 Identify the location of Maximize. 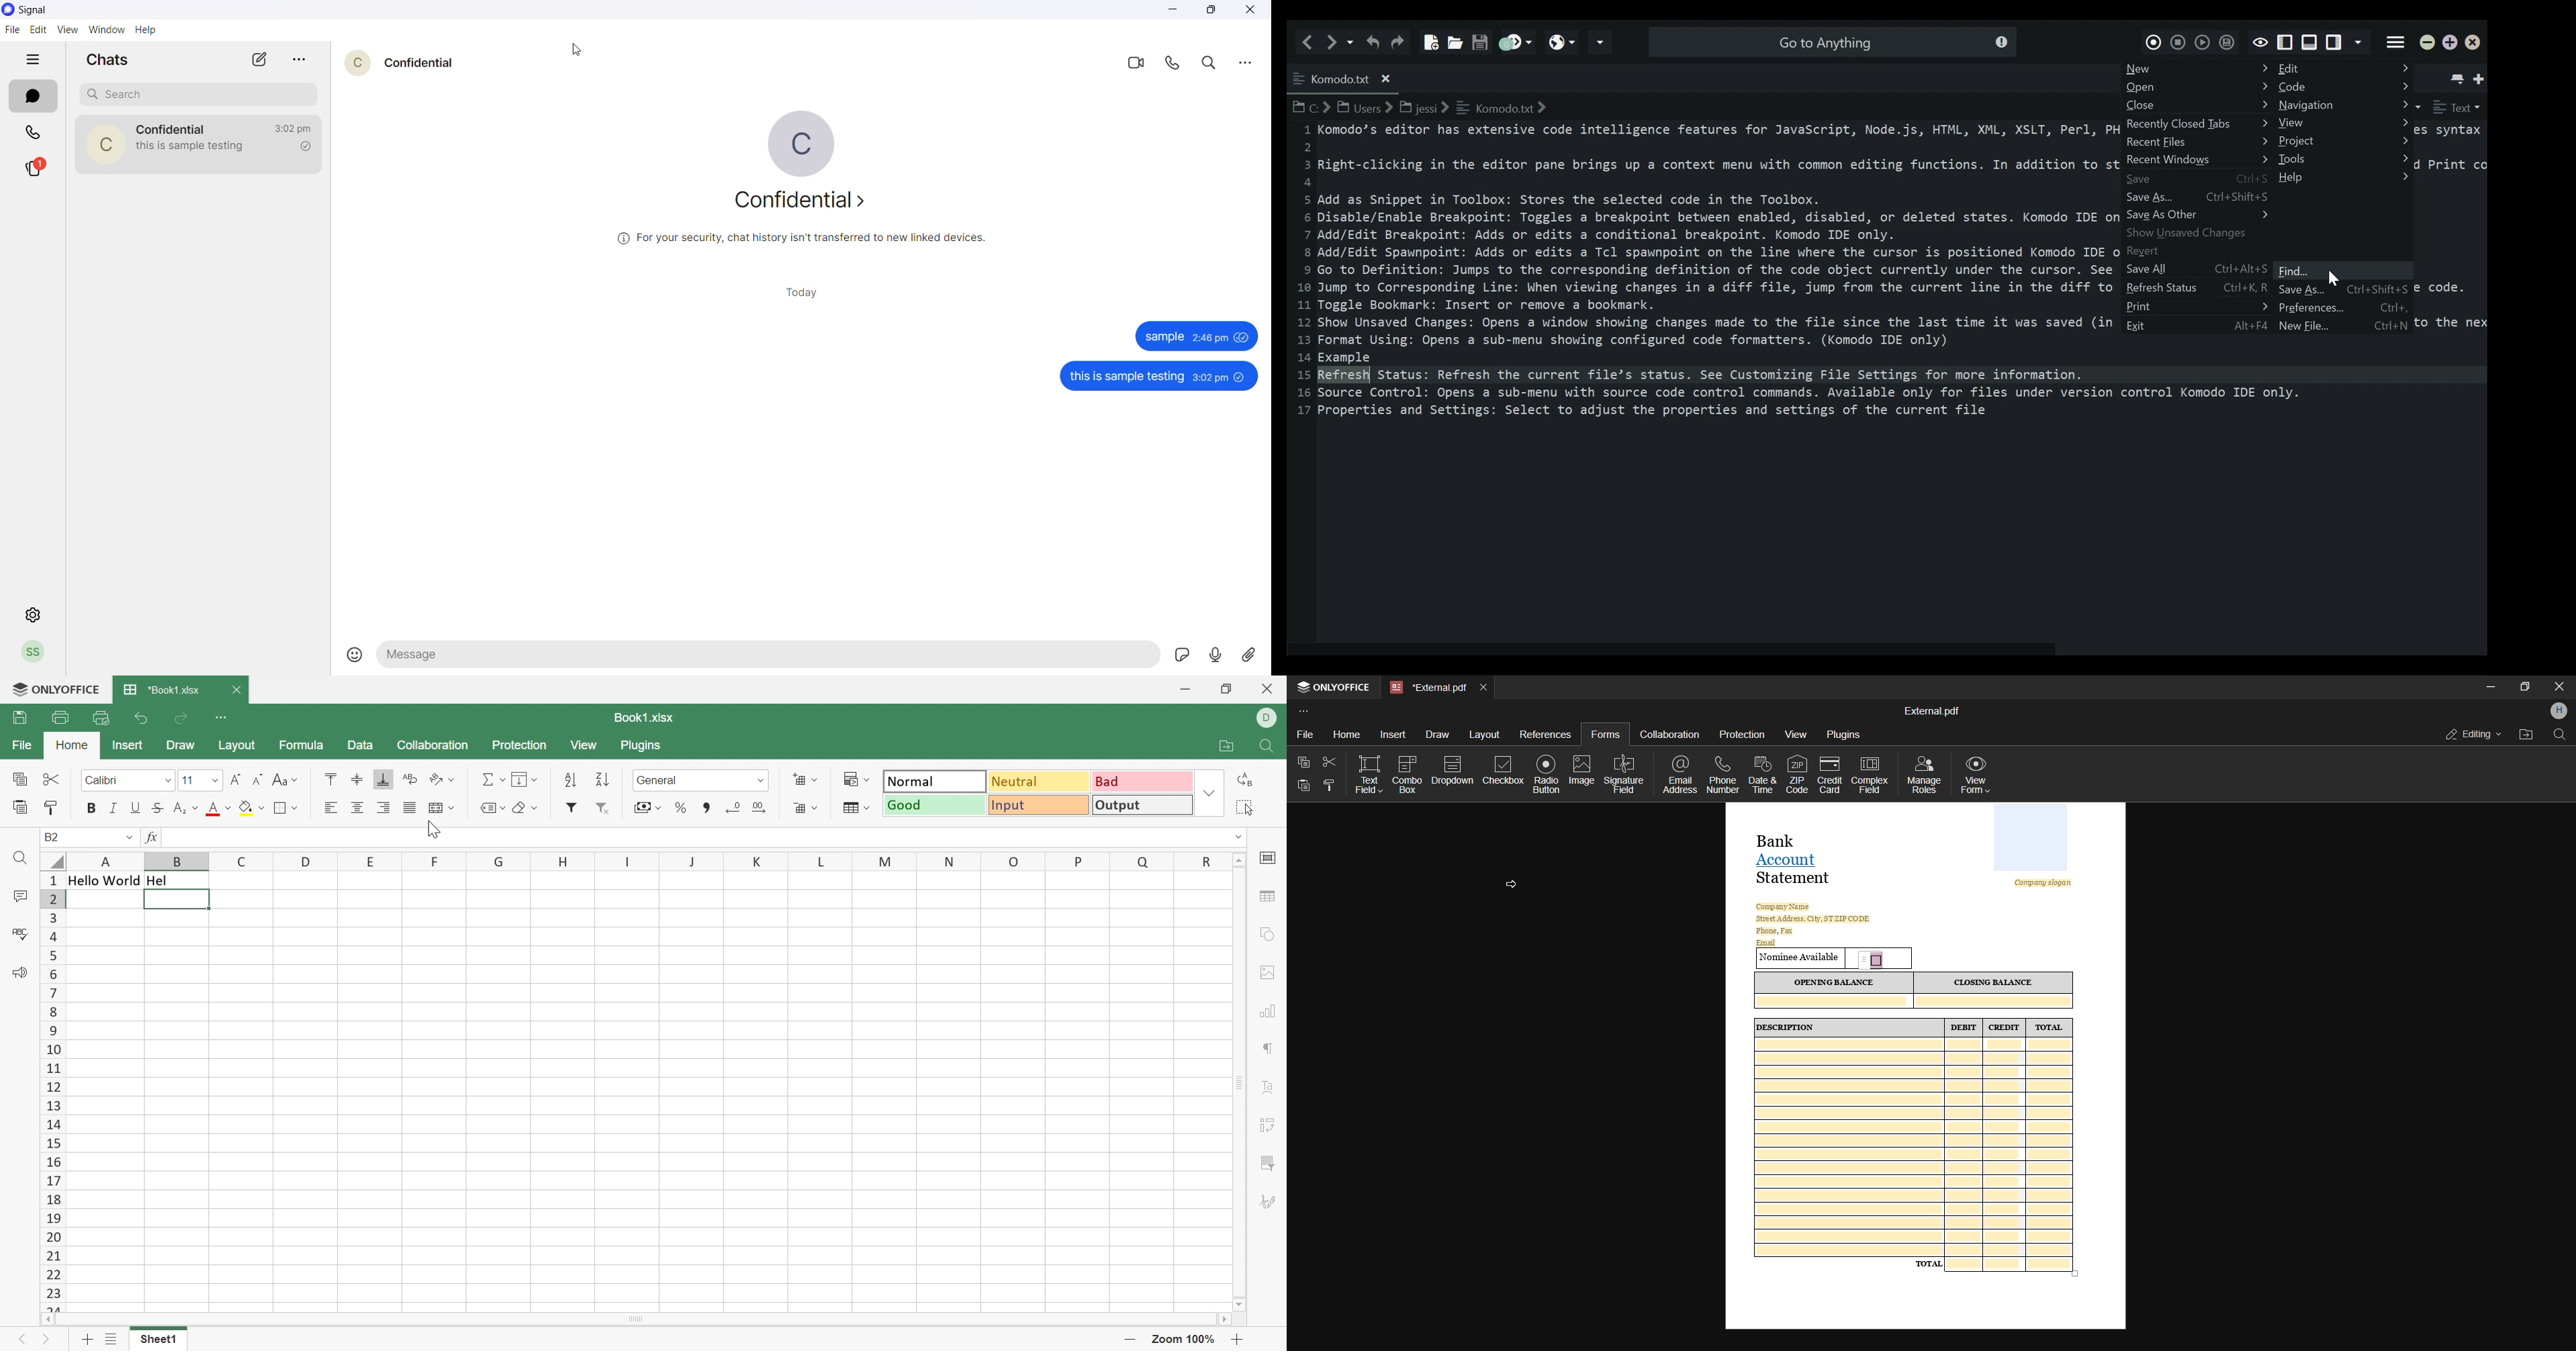
(2525, 688).